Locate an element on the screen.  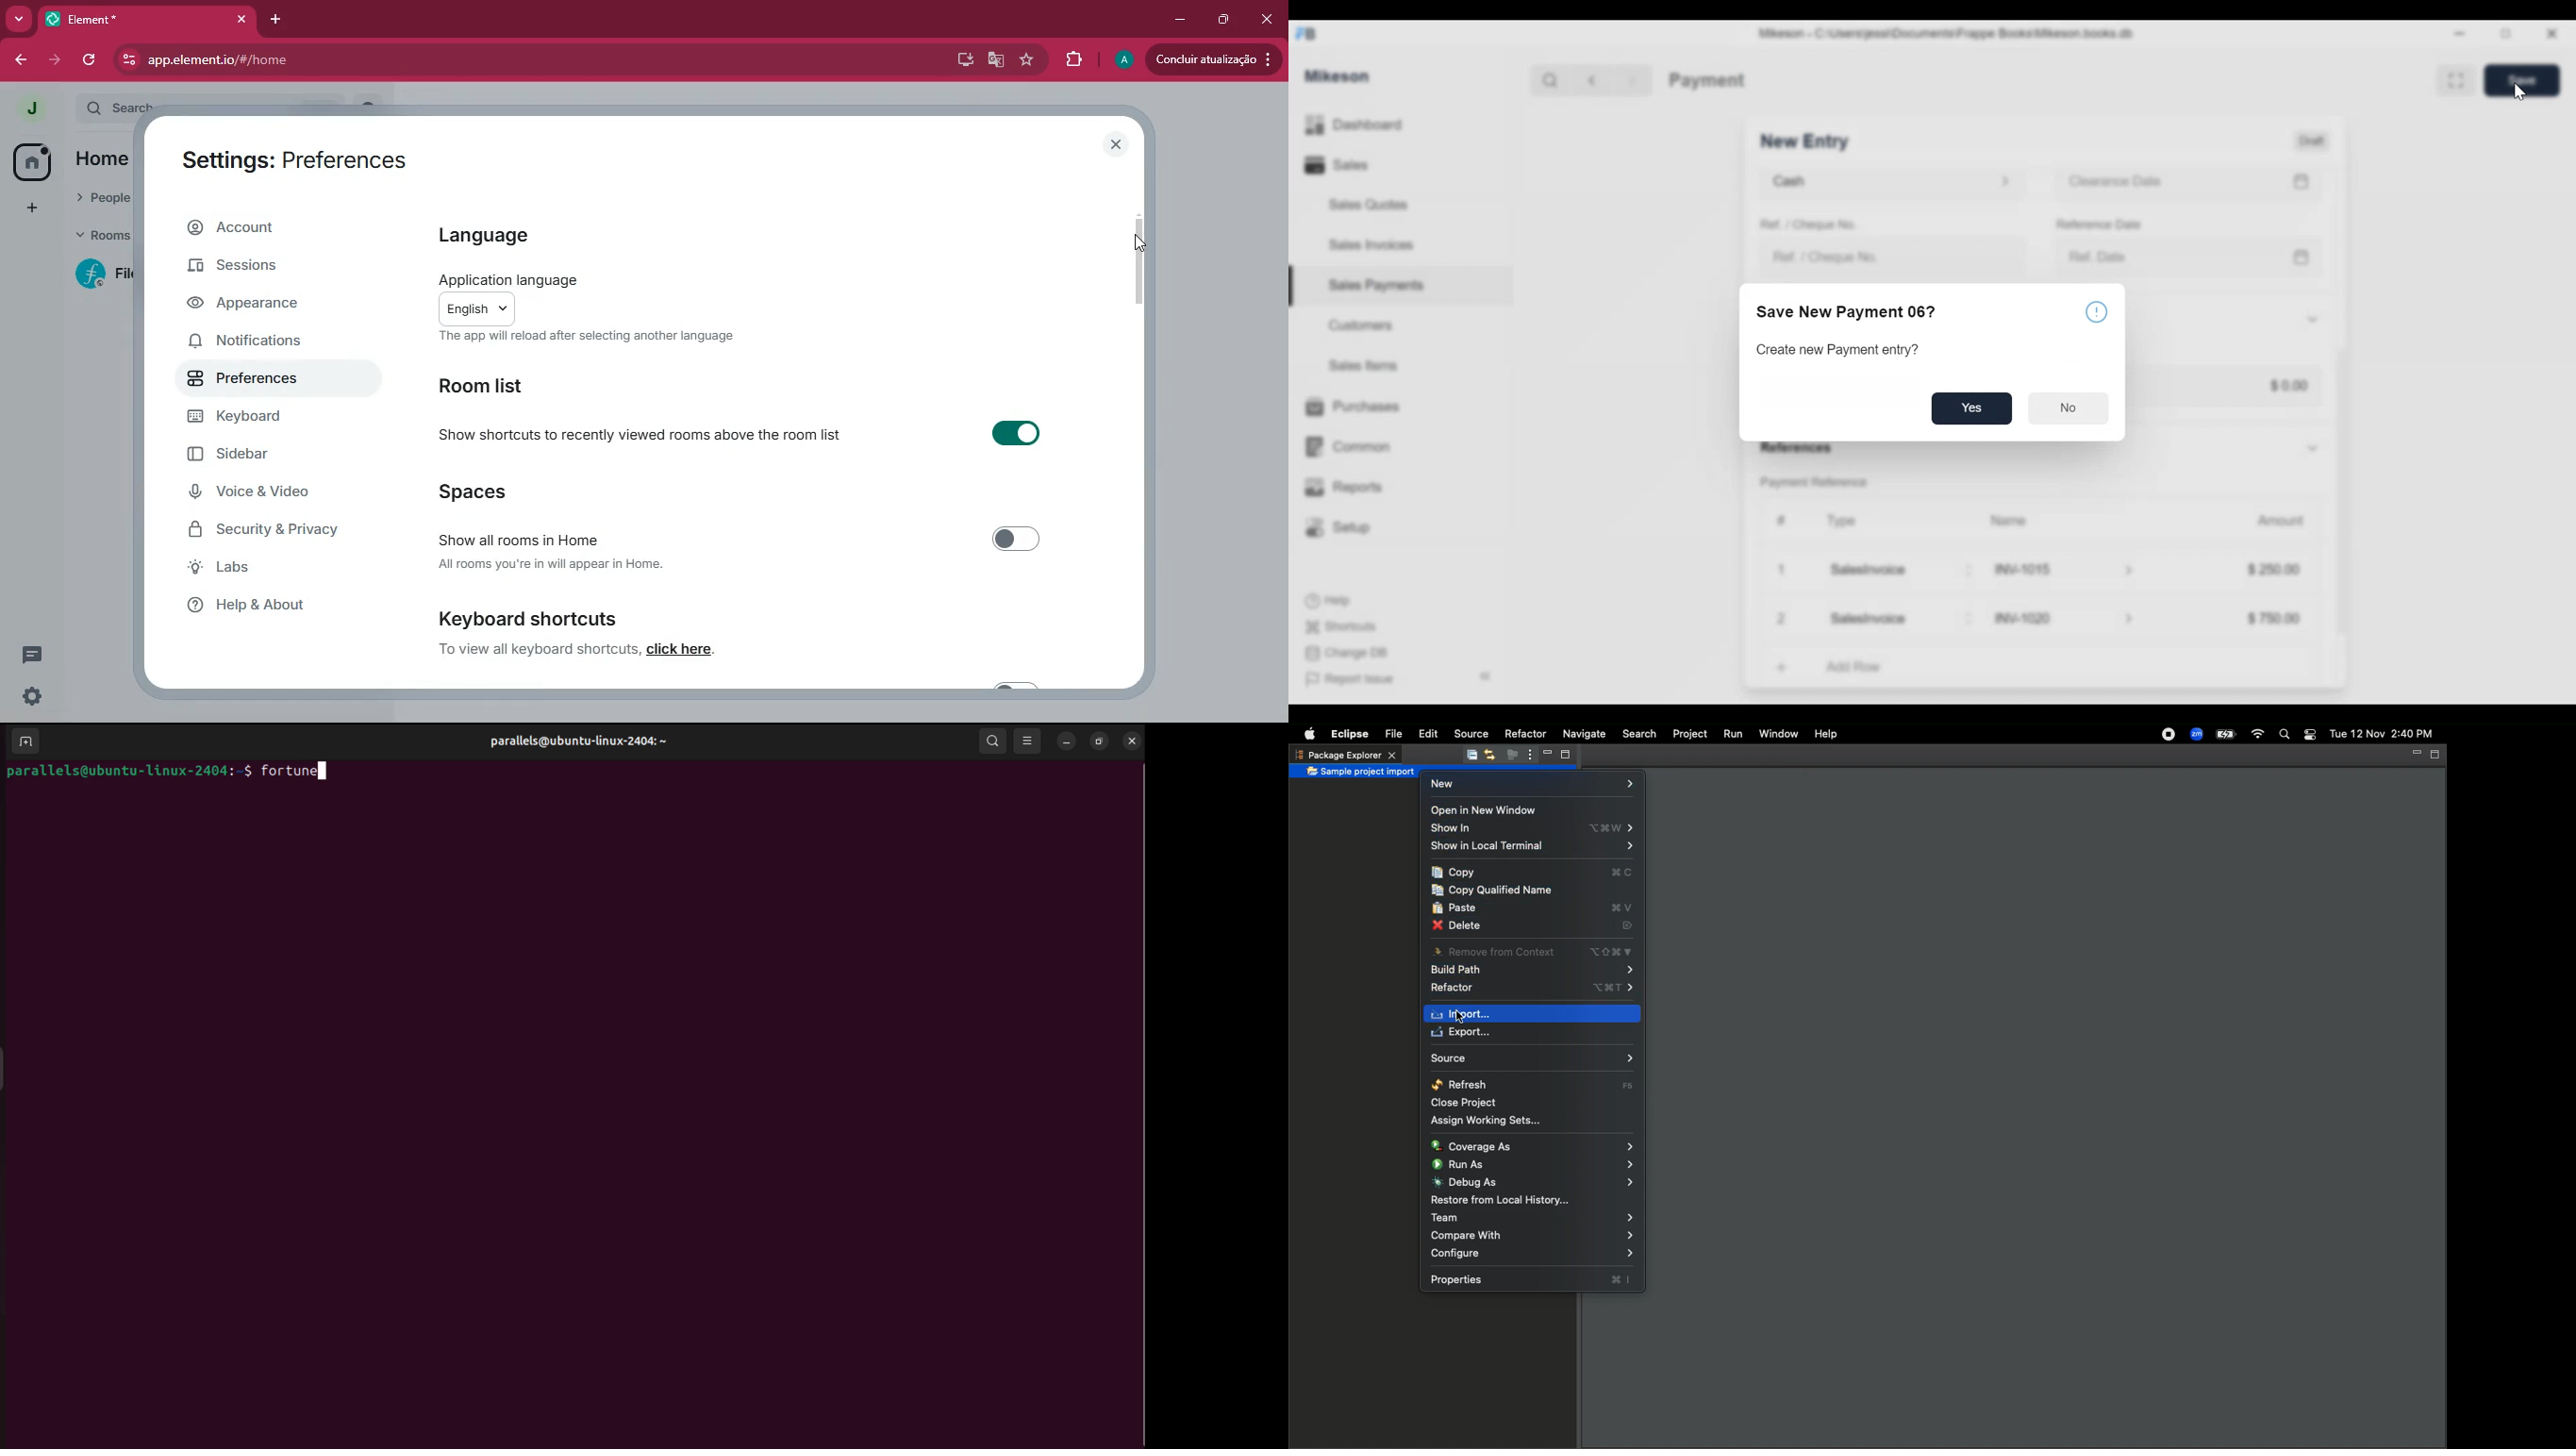
j is located at coordinates (30, 109).